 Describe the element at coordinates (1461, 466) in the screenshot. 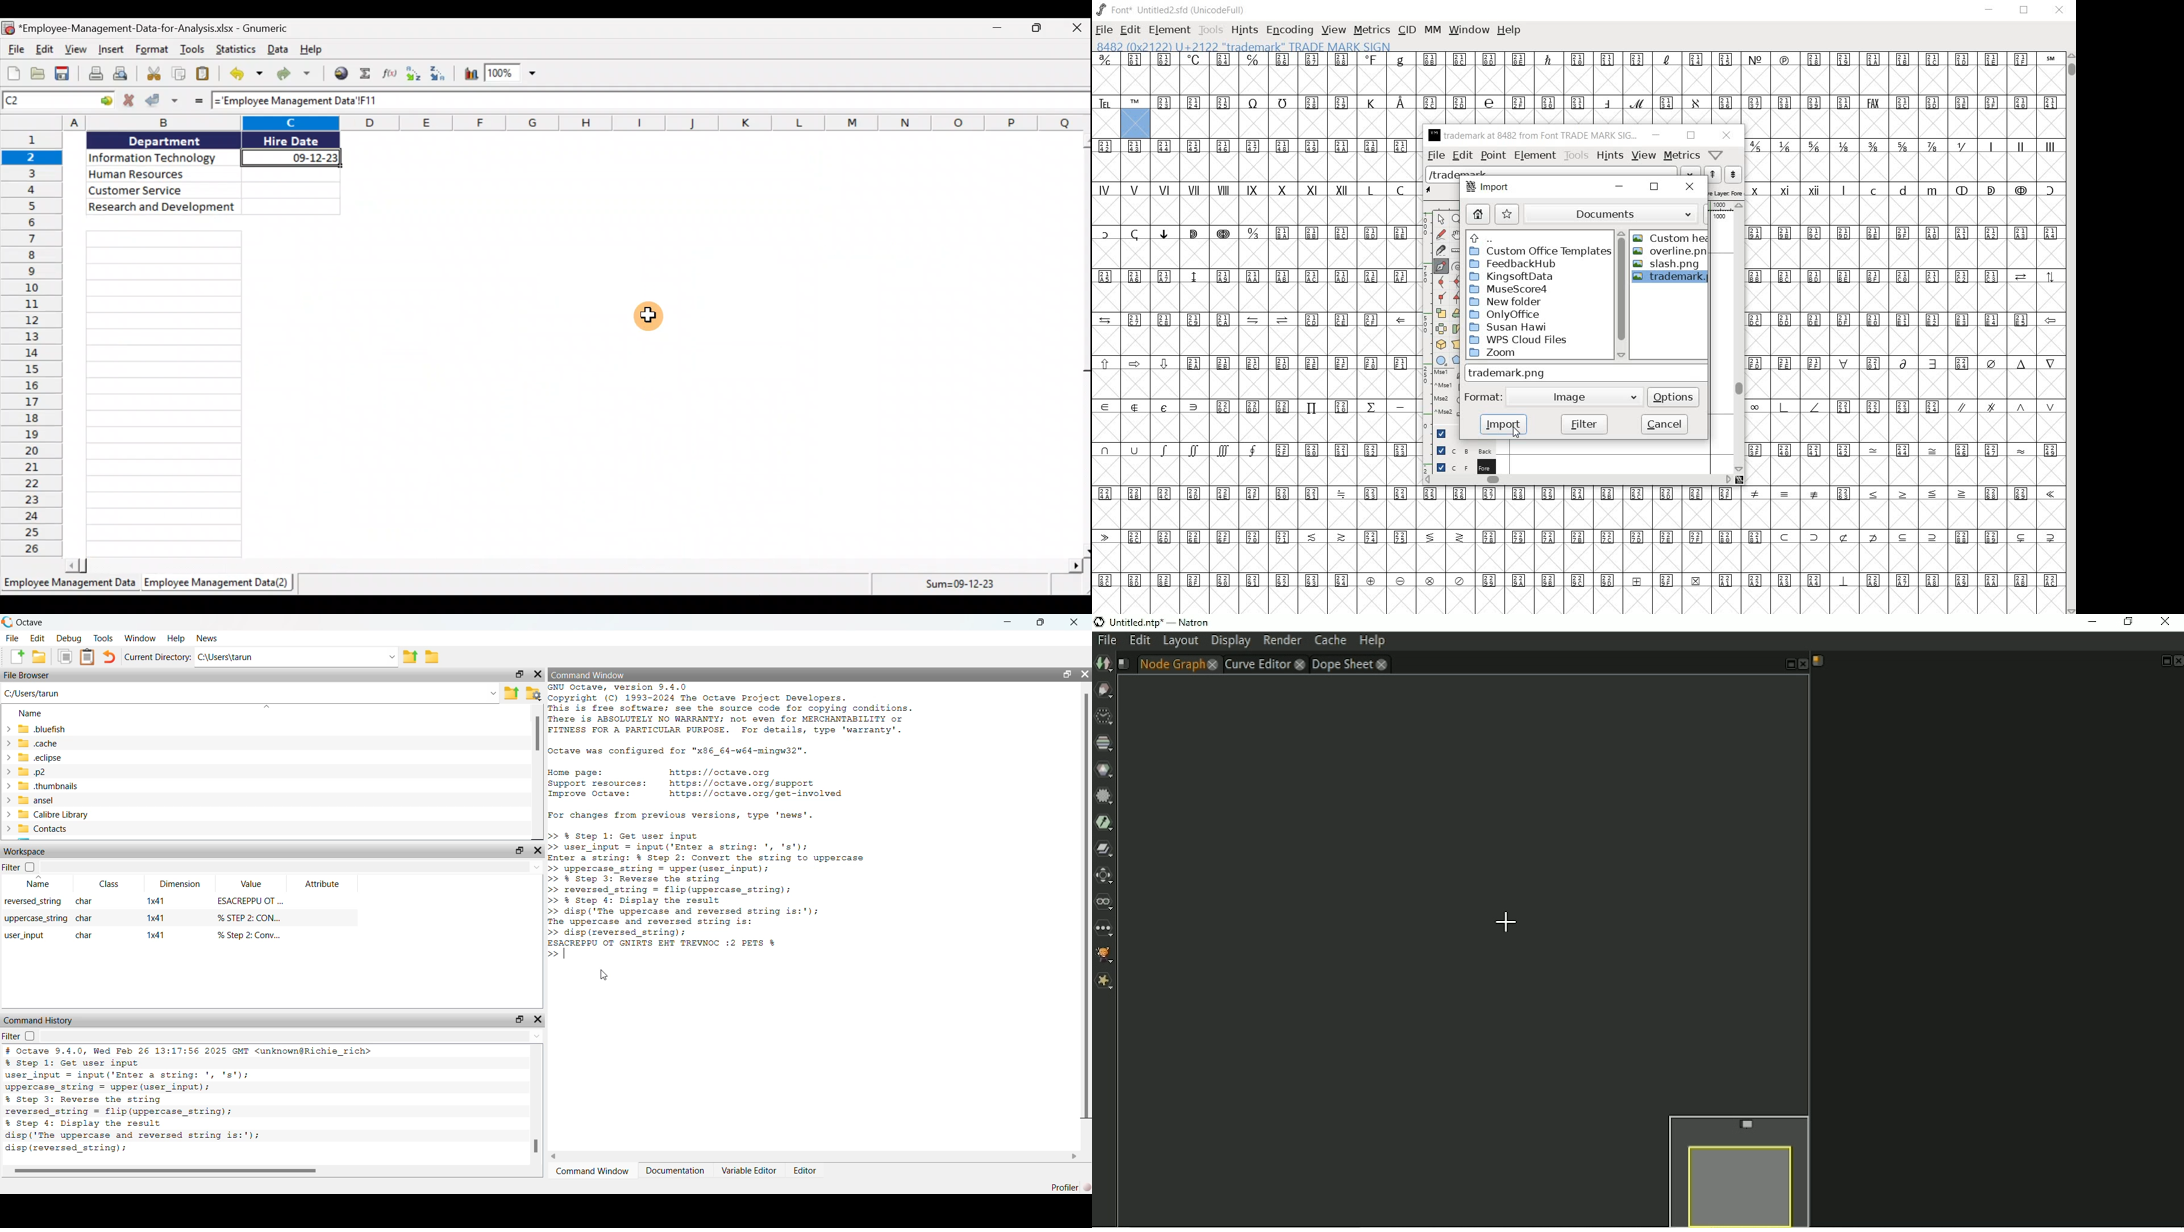

I see `foreground` at that location.